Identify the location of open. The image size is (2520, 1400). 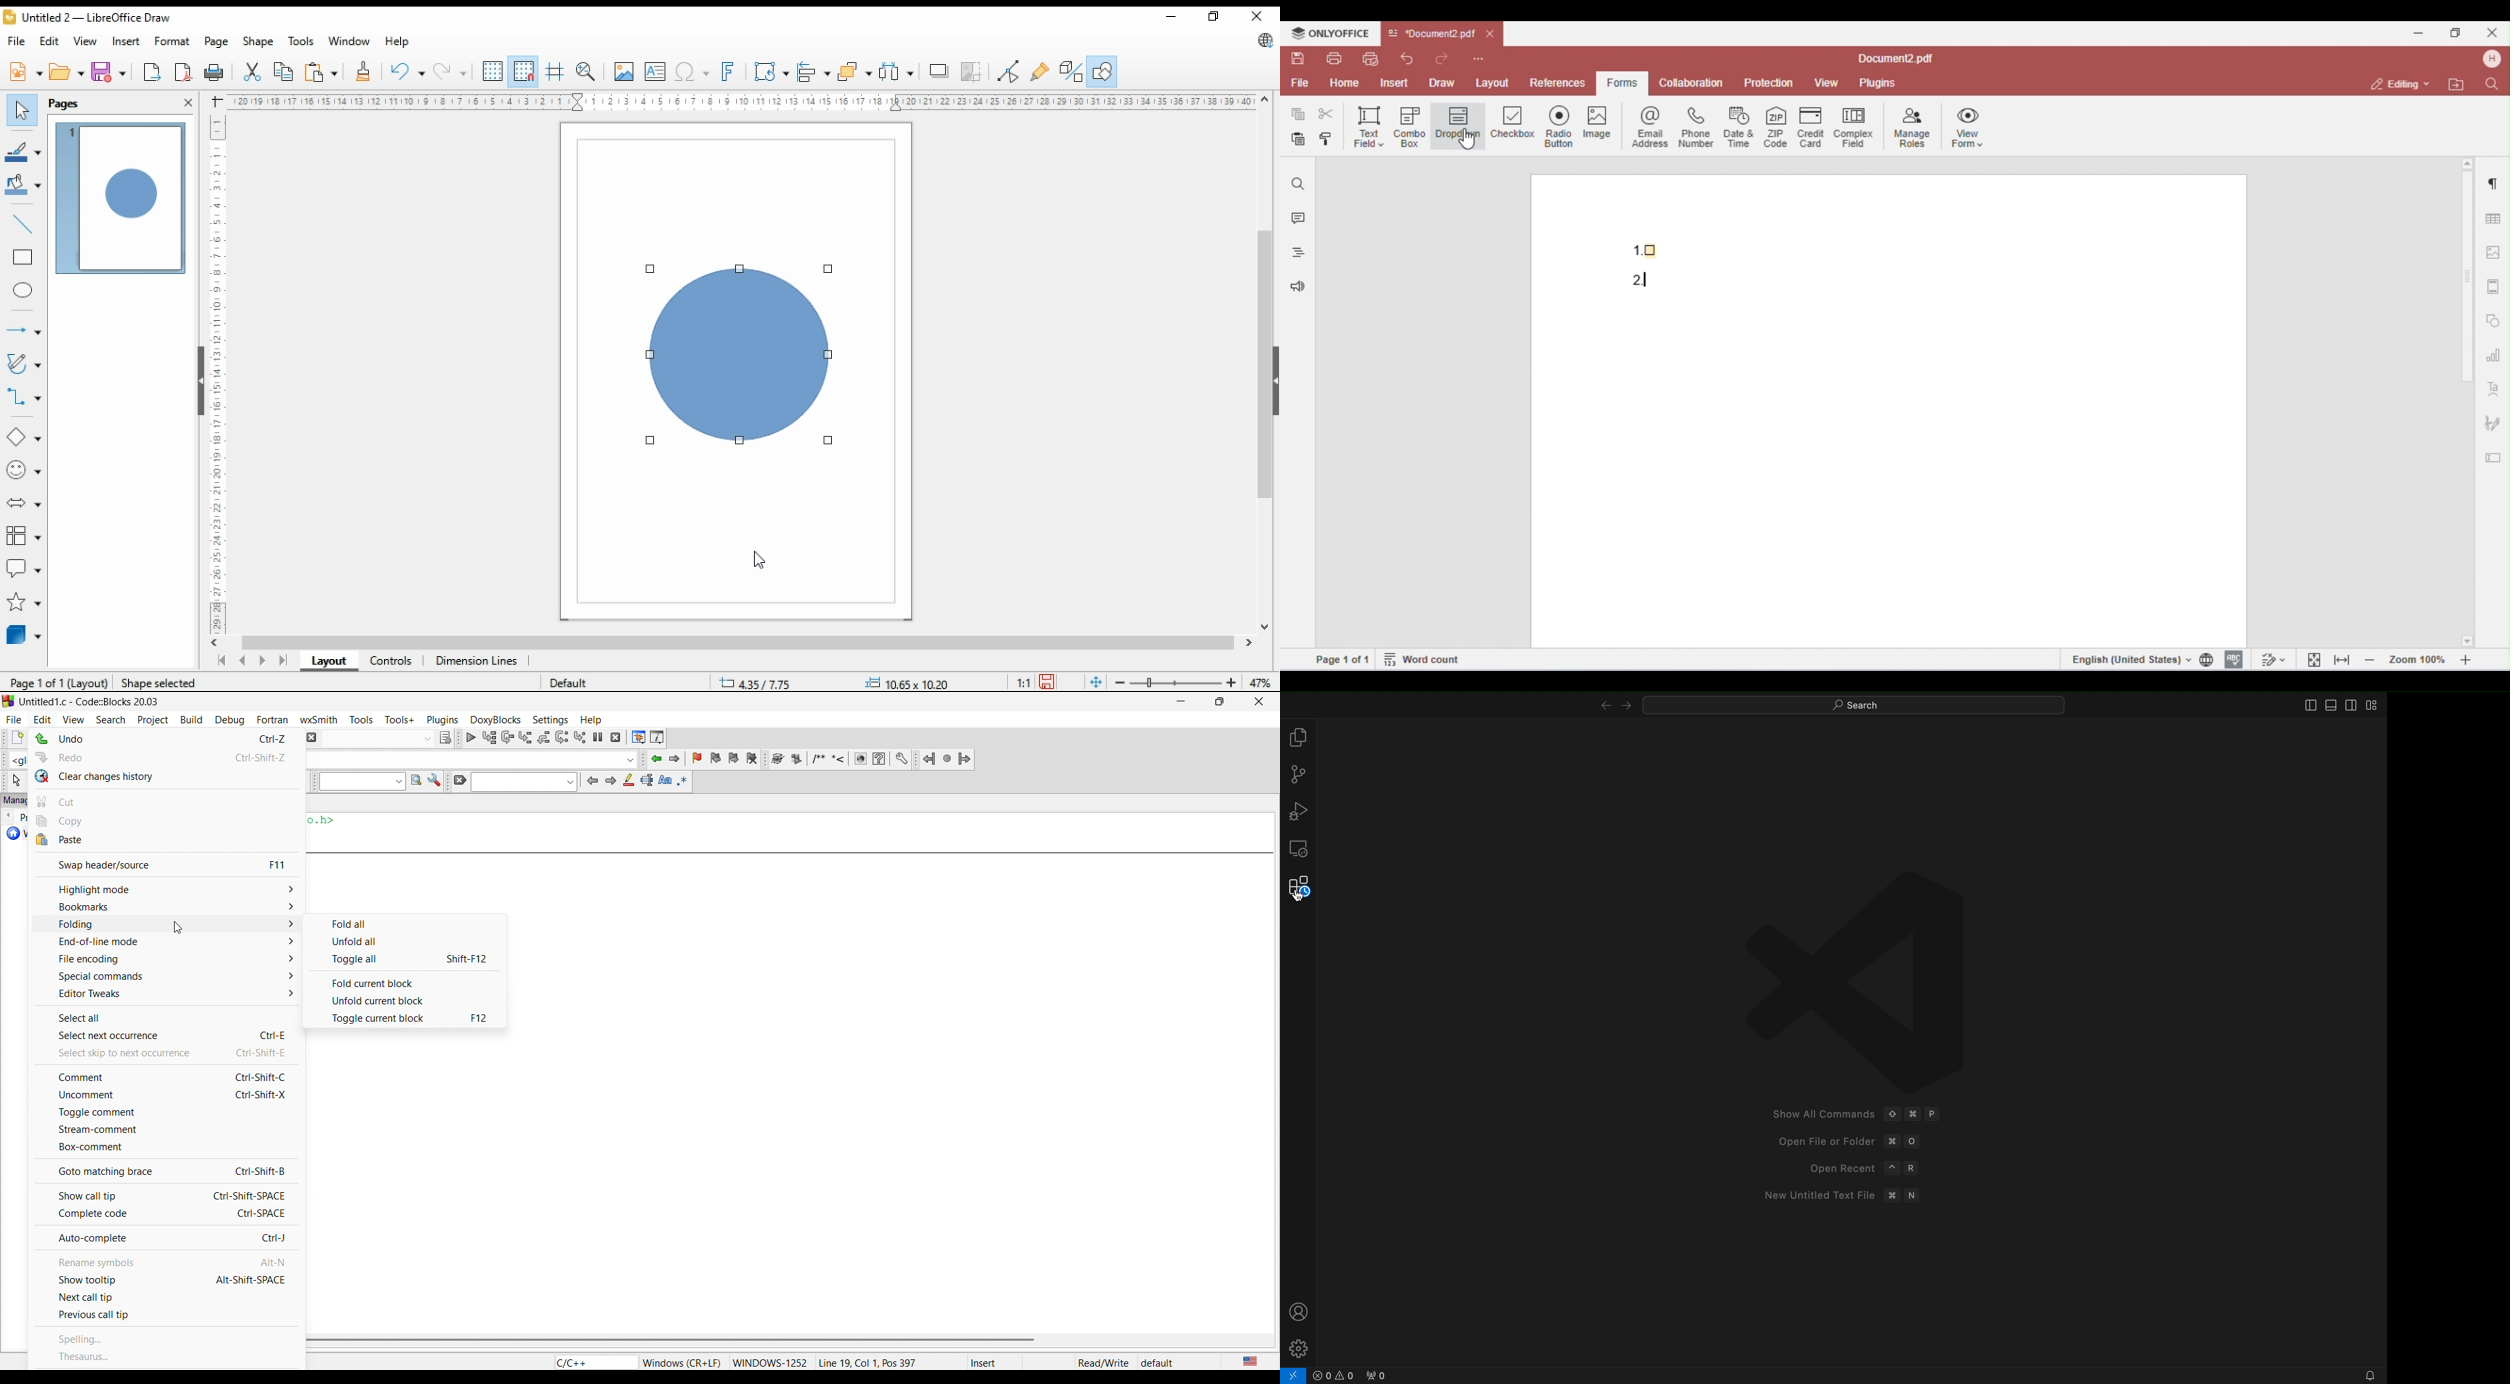
(66, 71).